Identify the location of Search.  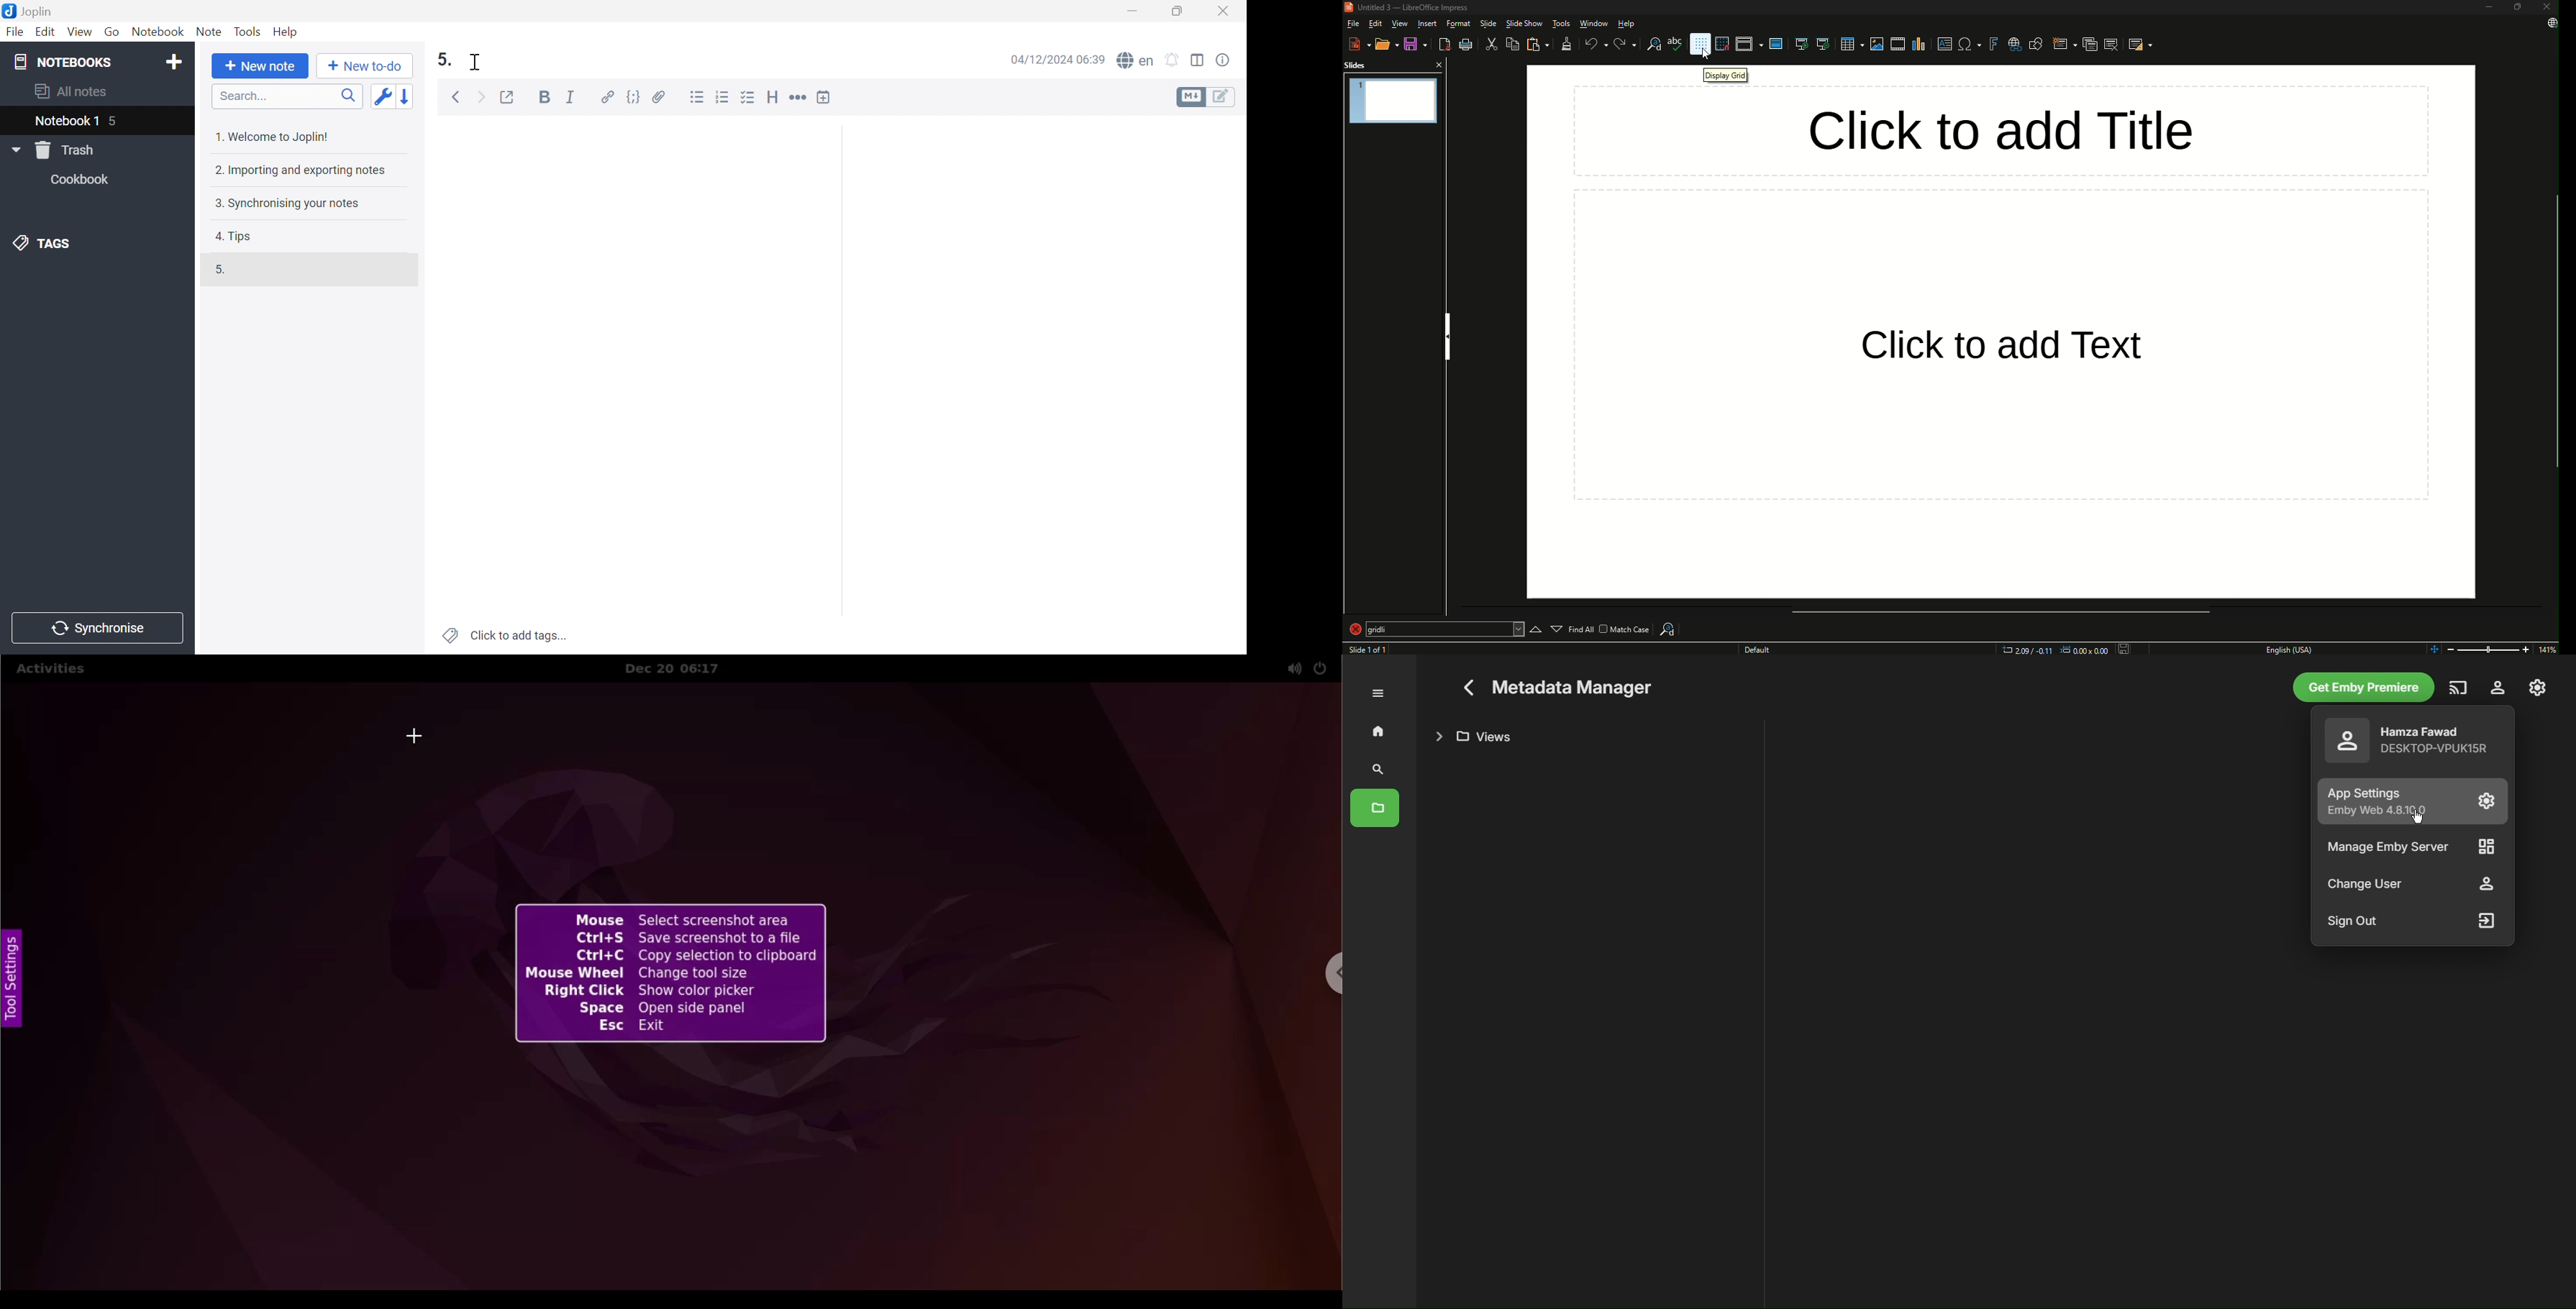
(283, 96).